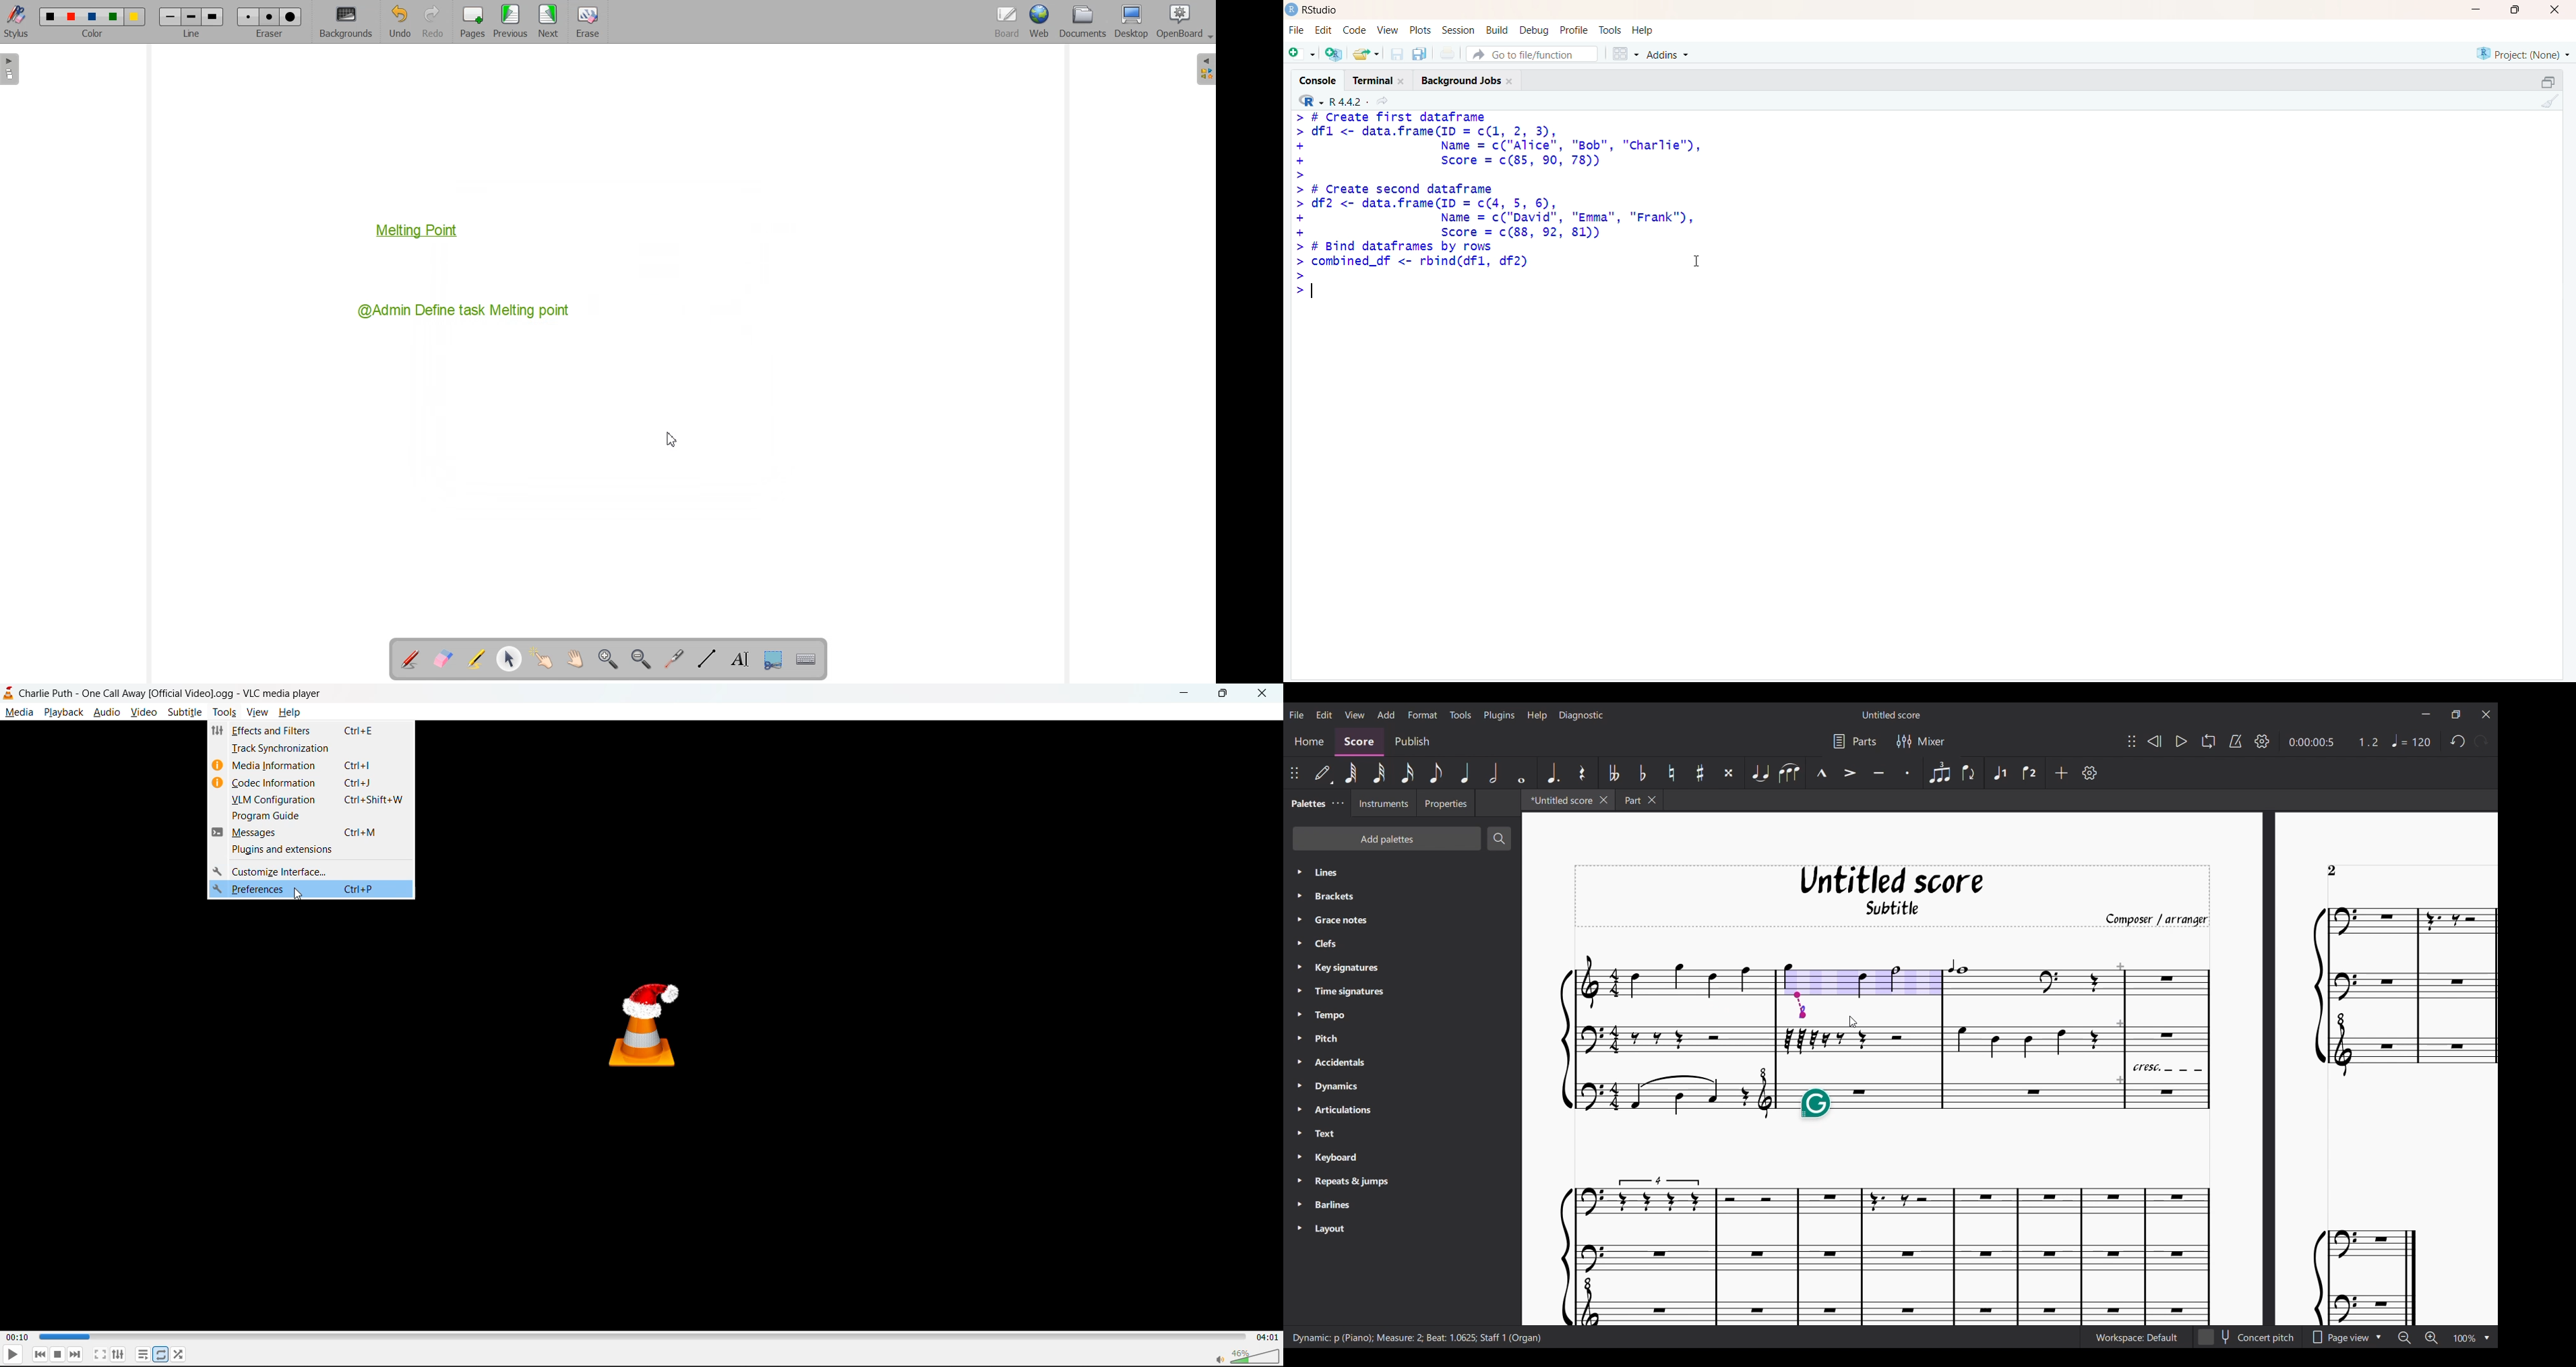 Image resolution: width=2576 pixels, height=1372 pixels. I want to click on new file, so click(1303, 55).